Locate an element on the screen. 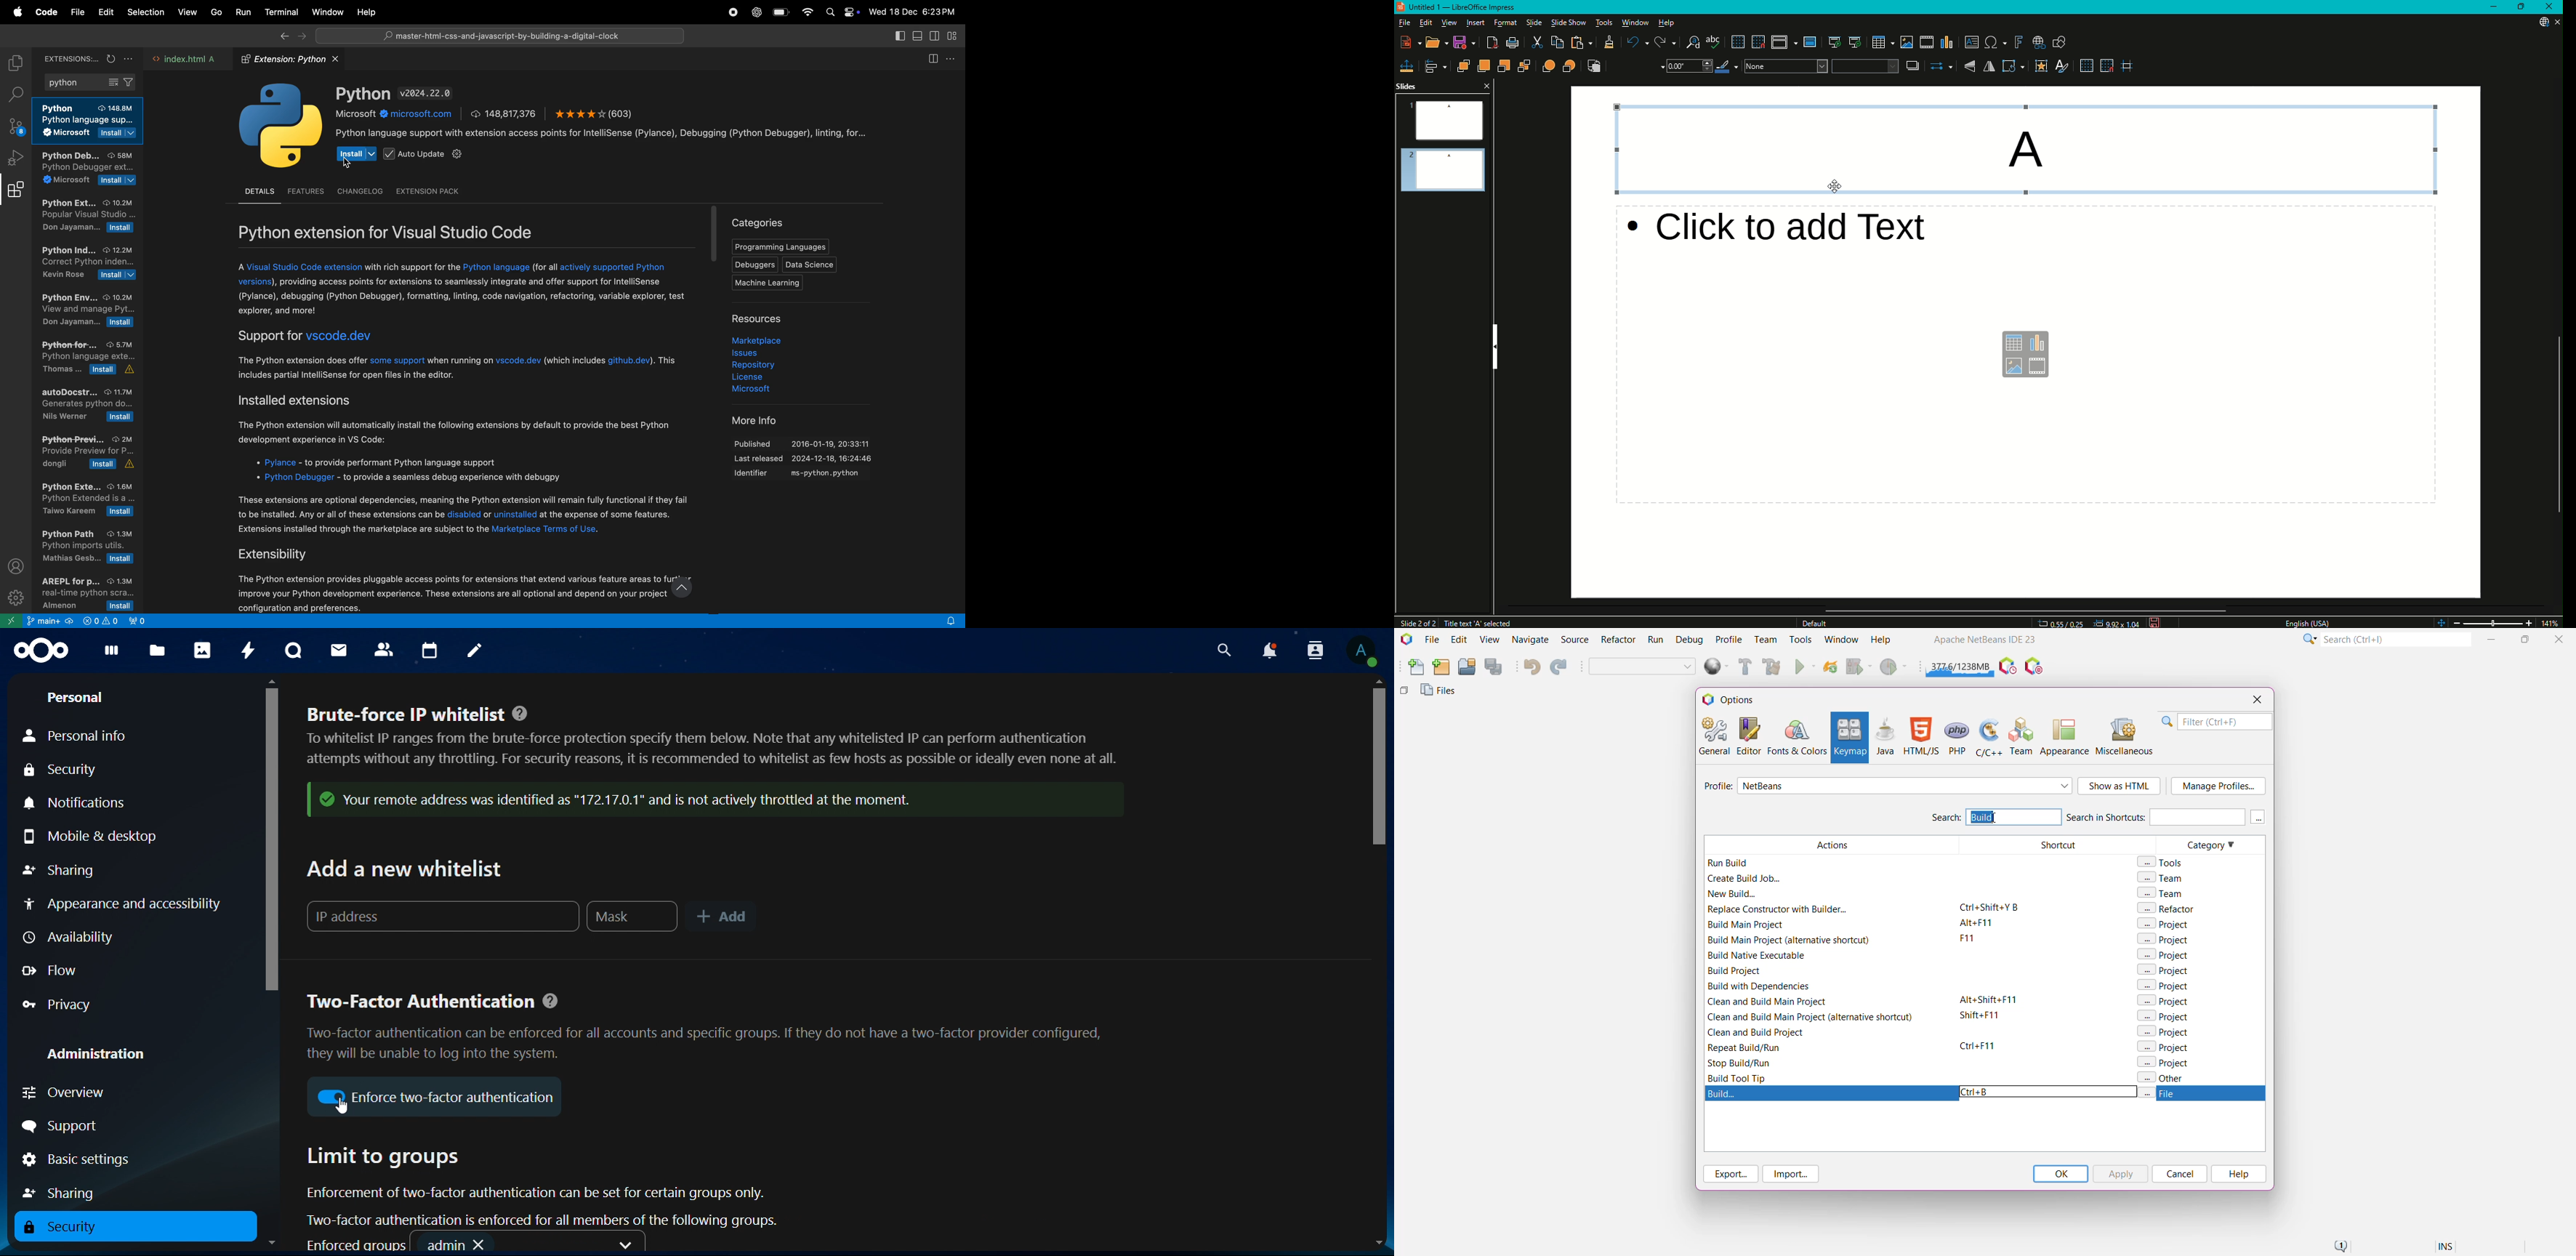  View is located at coordinates (1450, 23).